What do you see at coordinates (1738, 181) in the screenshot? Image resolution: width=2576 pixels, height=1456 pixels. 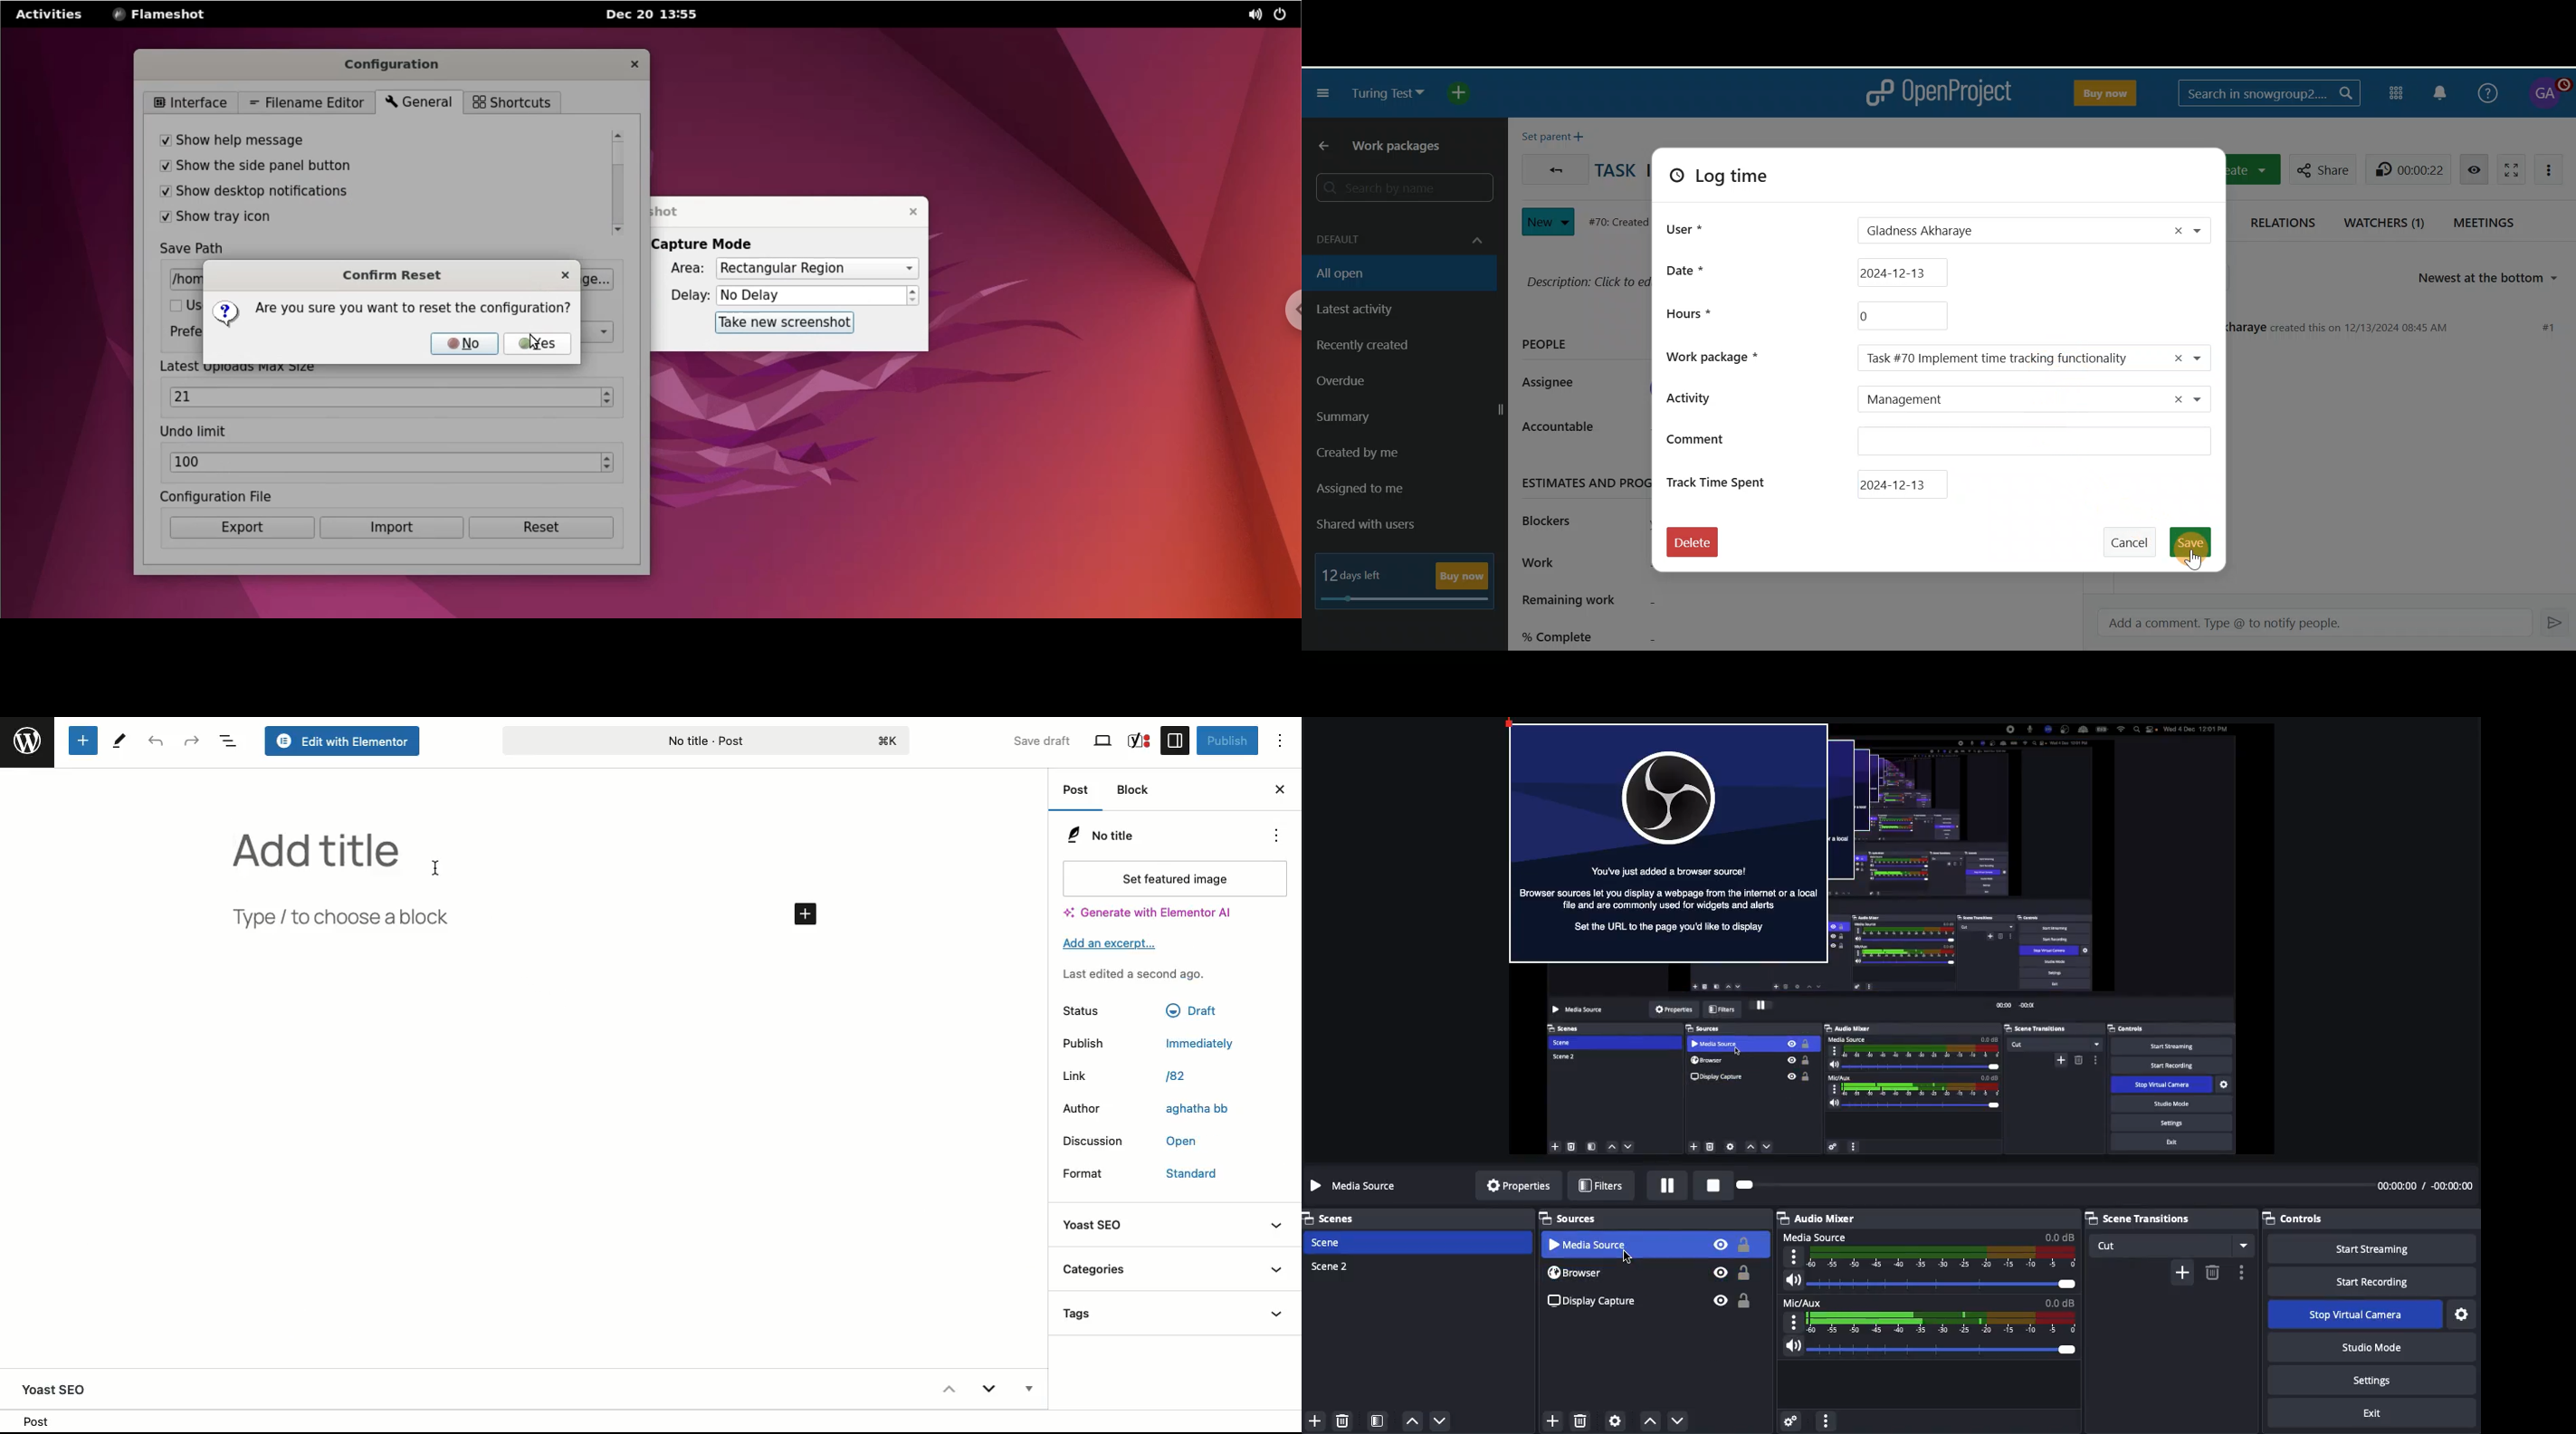 I see `Log time` at bounding box center [1738, 181].